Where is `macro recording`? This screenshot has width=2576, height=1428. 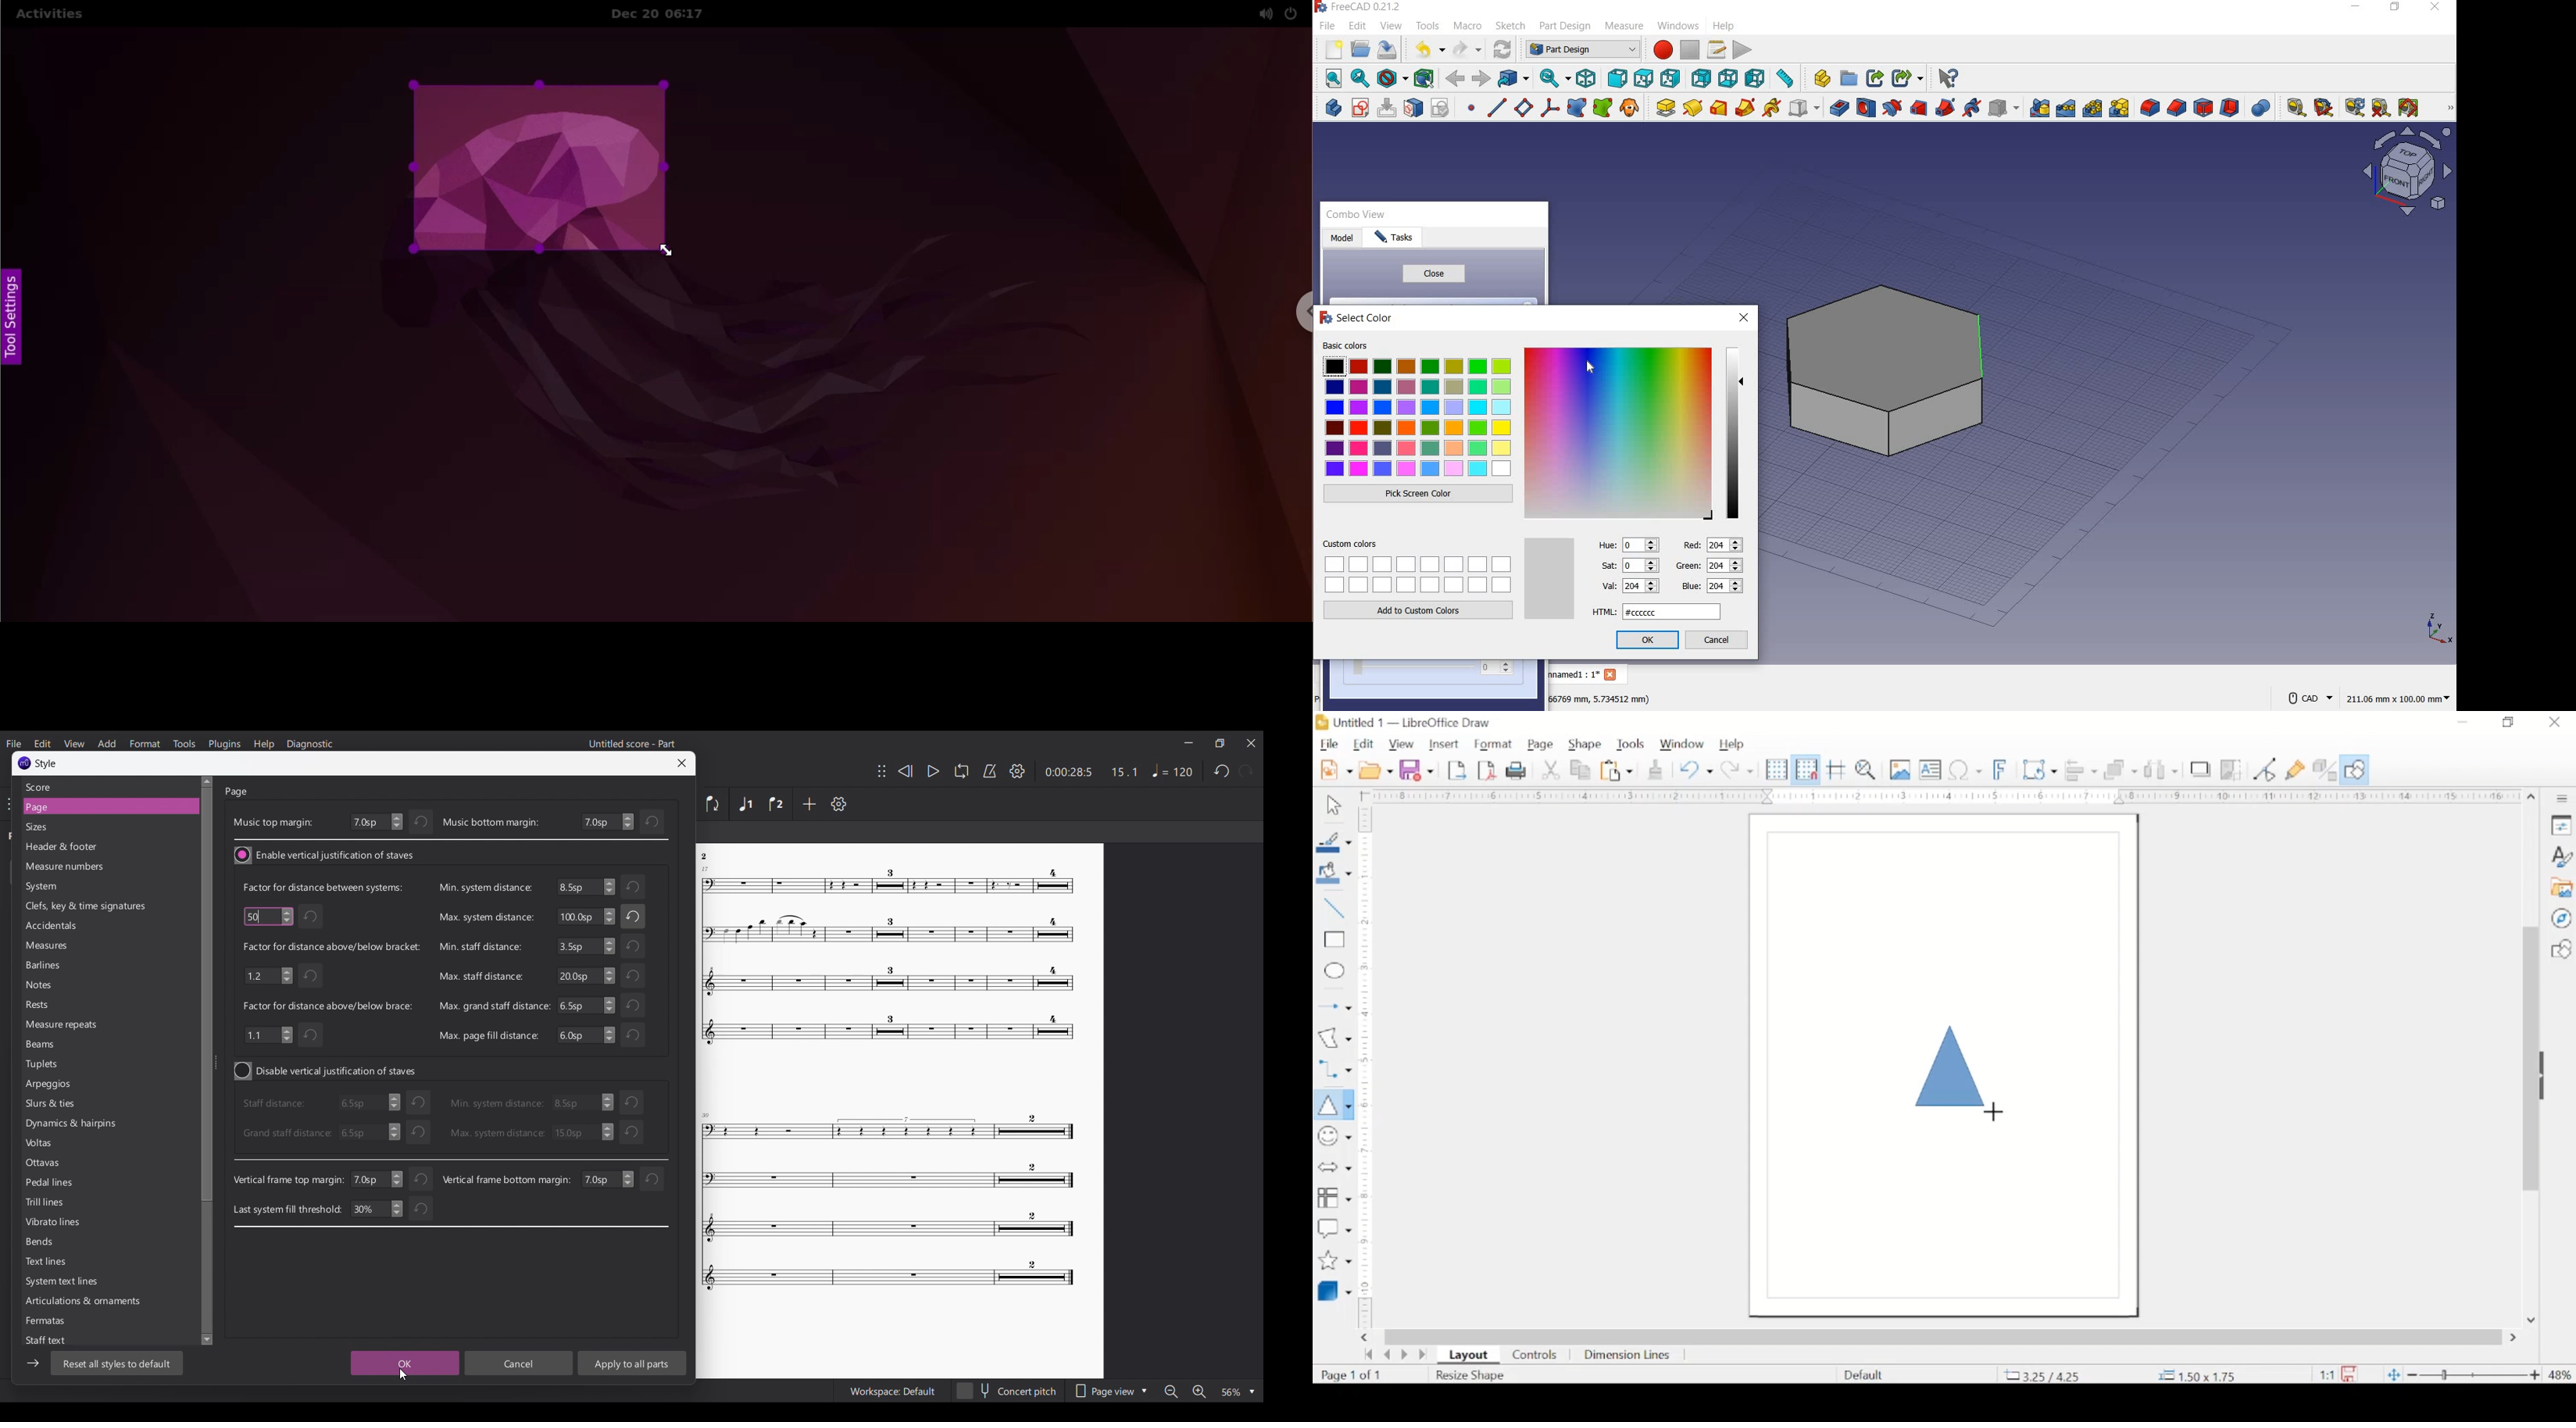
macro recording is located at coordinates (1661, 51).